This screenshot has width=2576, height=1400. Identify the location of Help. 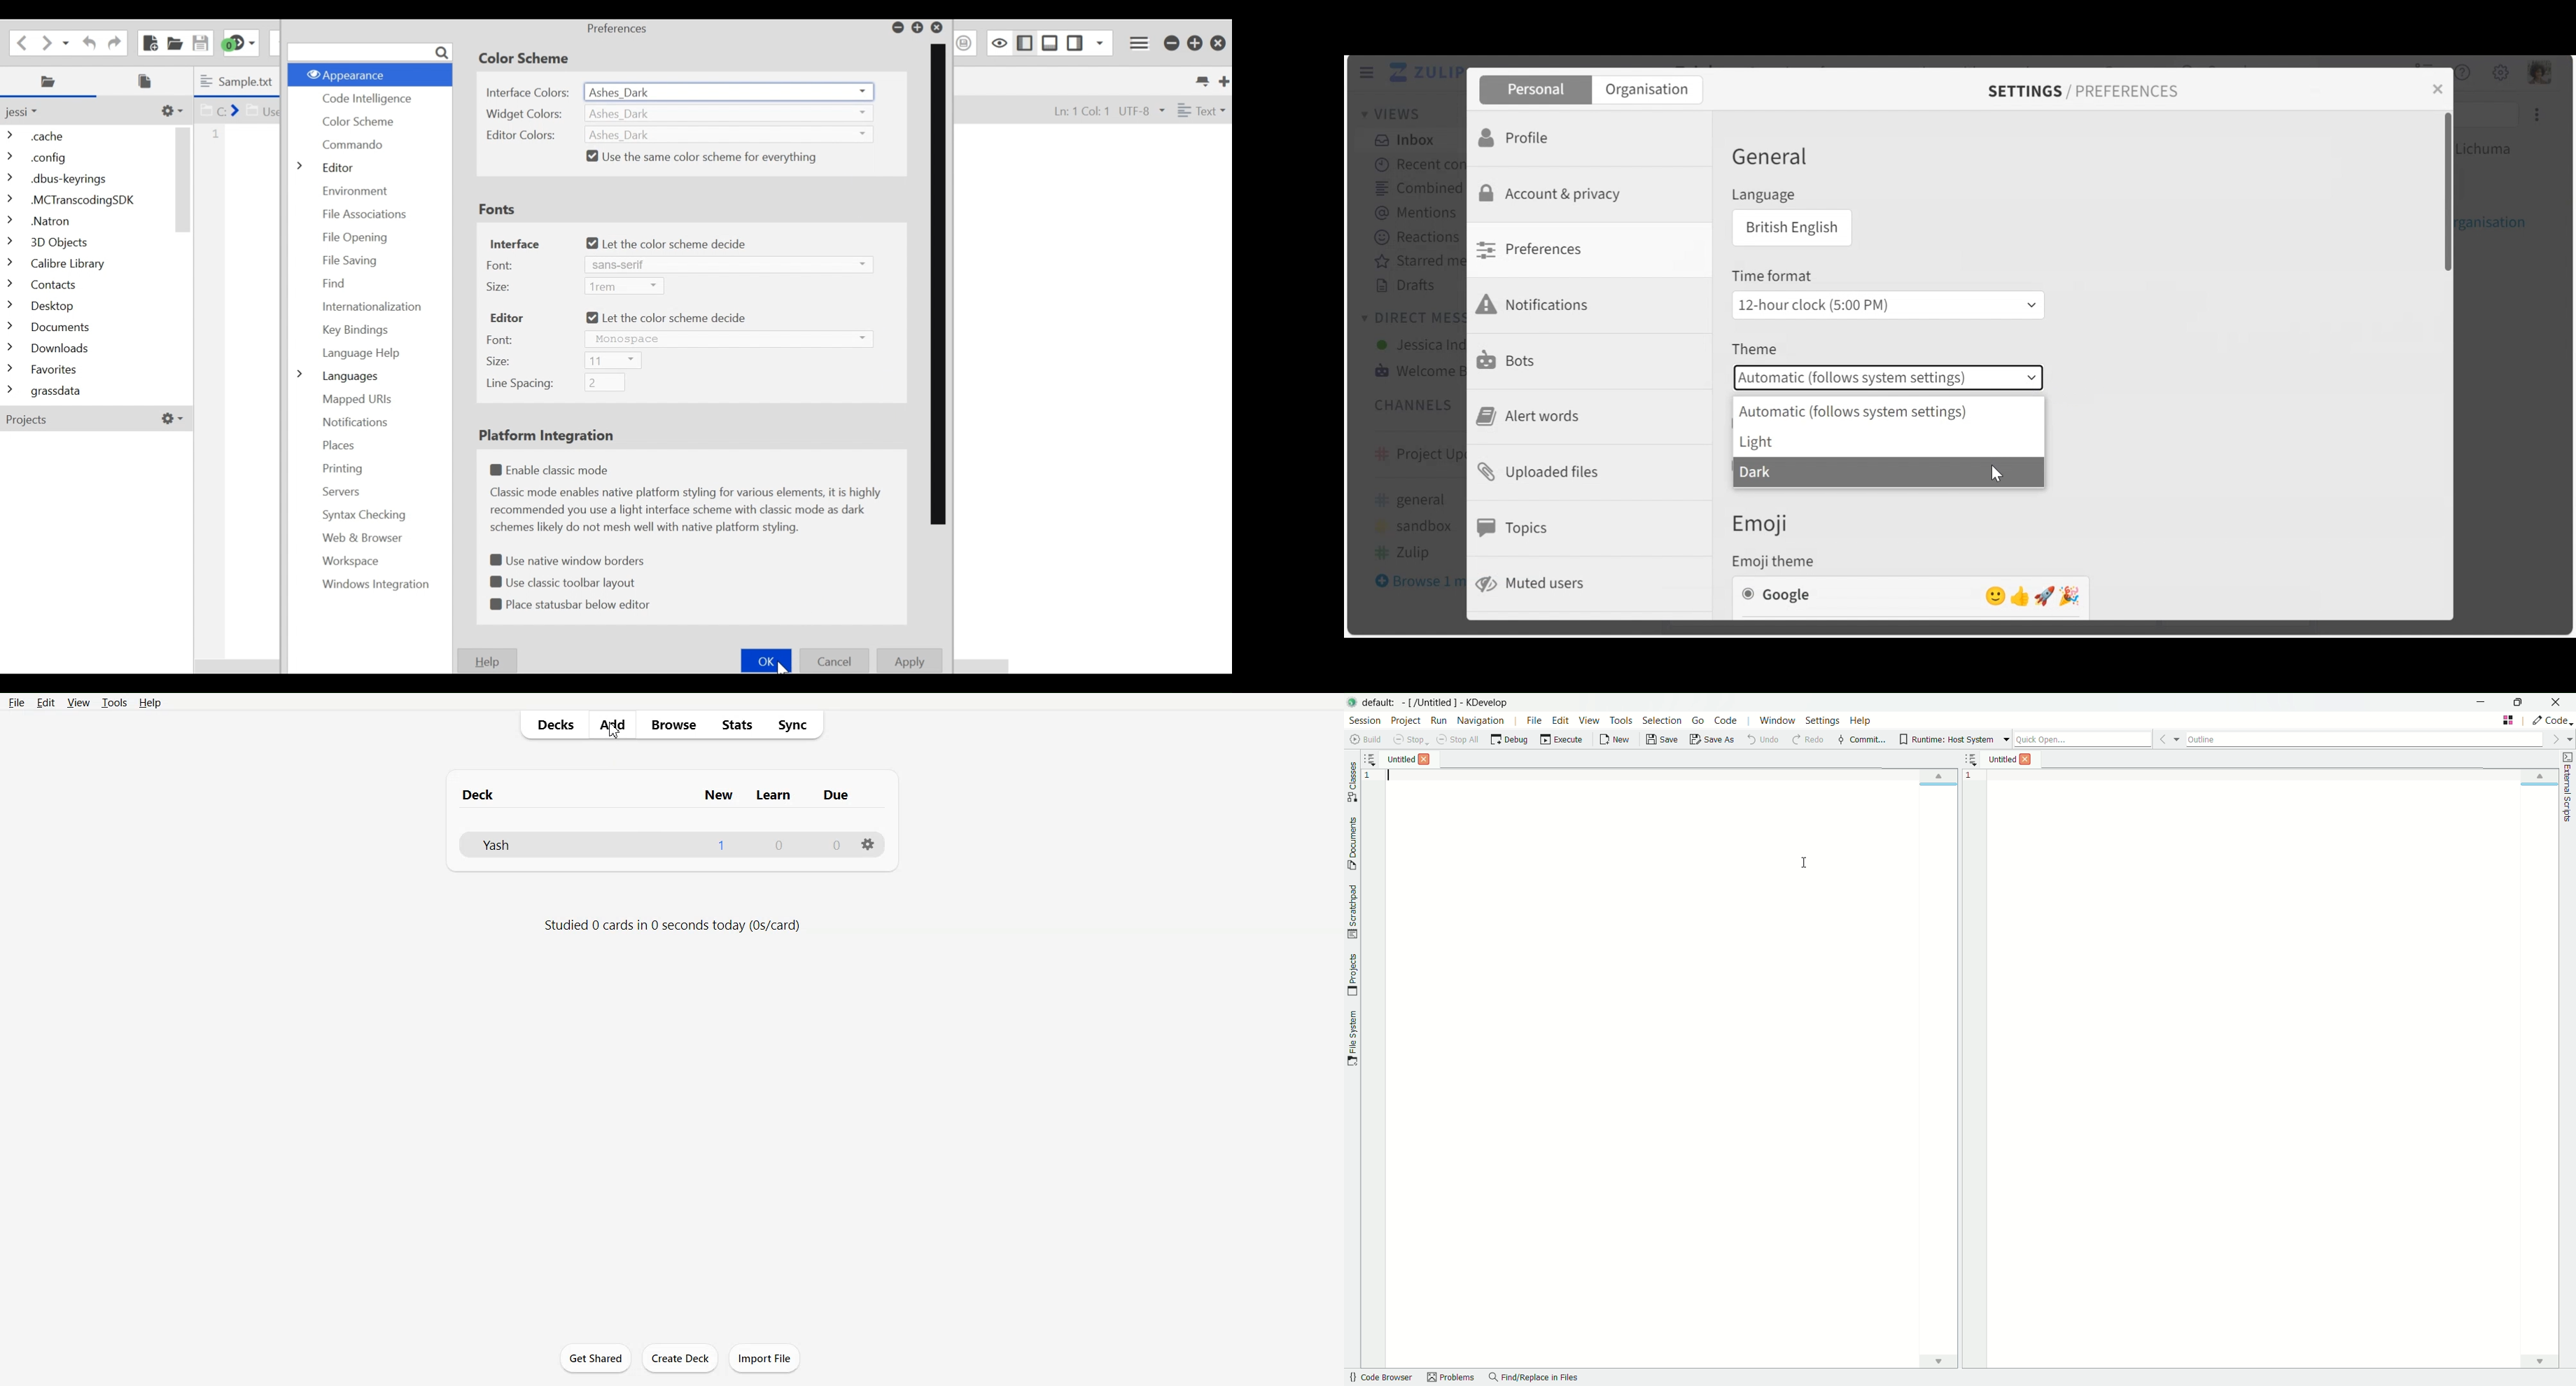
(153, 704).